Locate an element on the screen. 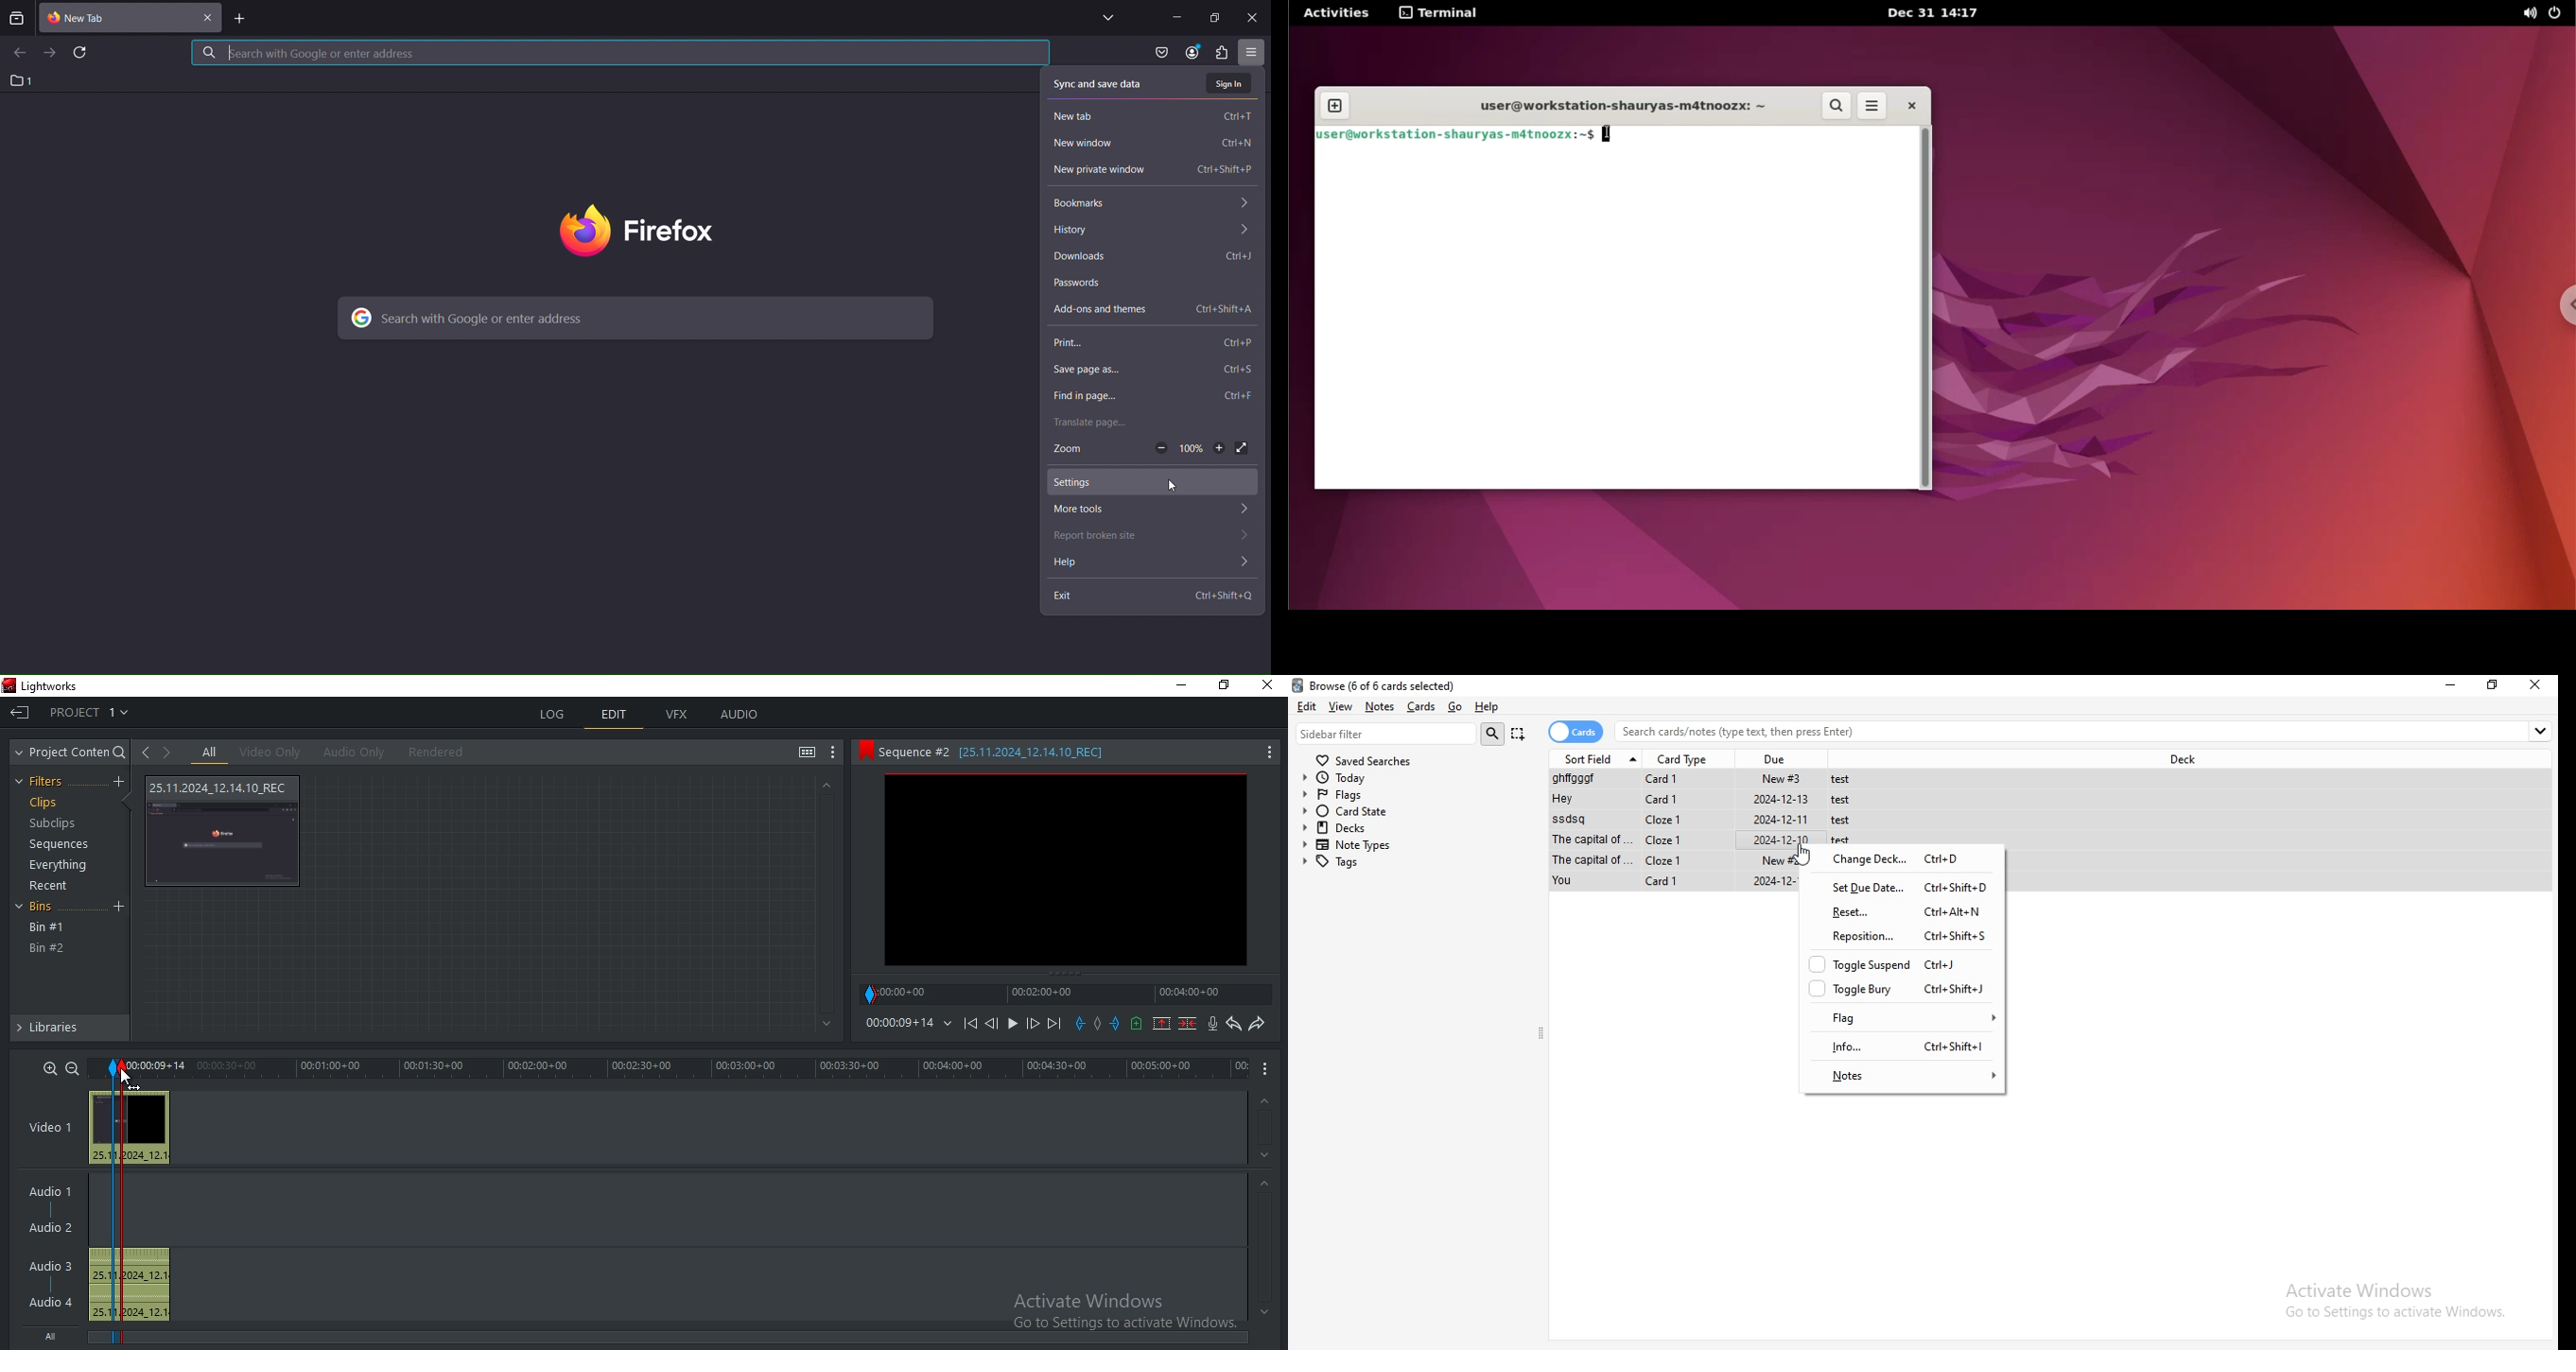  X search with Google or enter address is located at coordinates (308, 52).